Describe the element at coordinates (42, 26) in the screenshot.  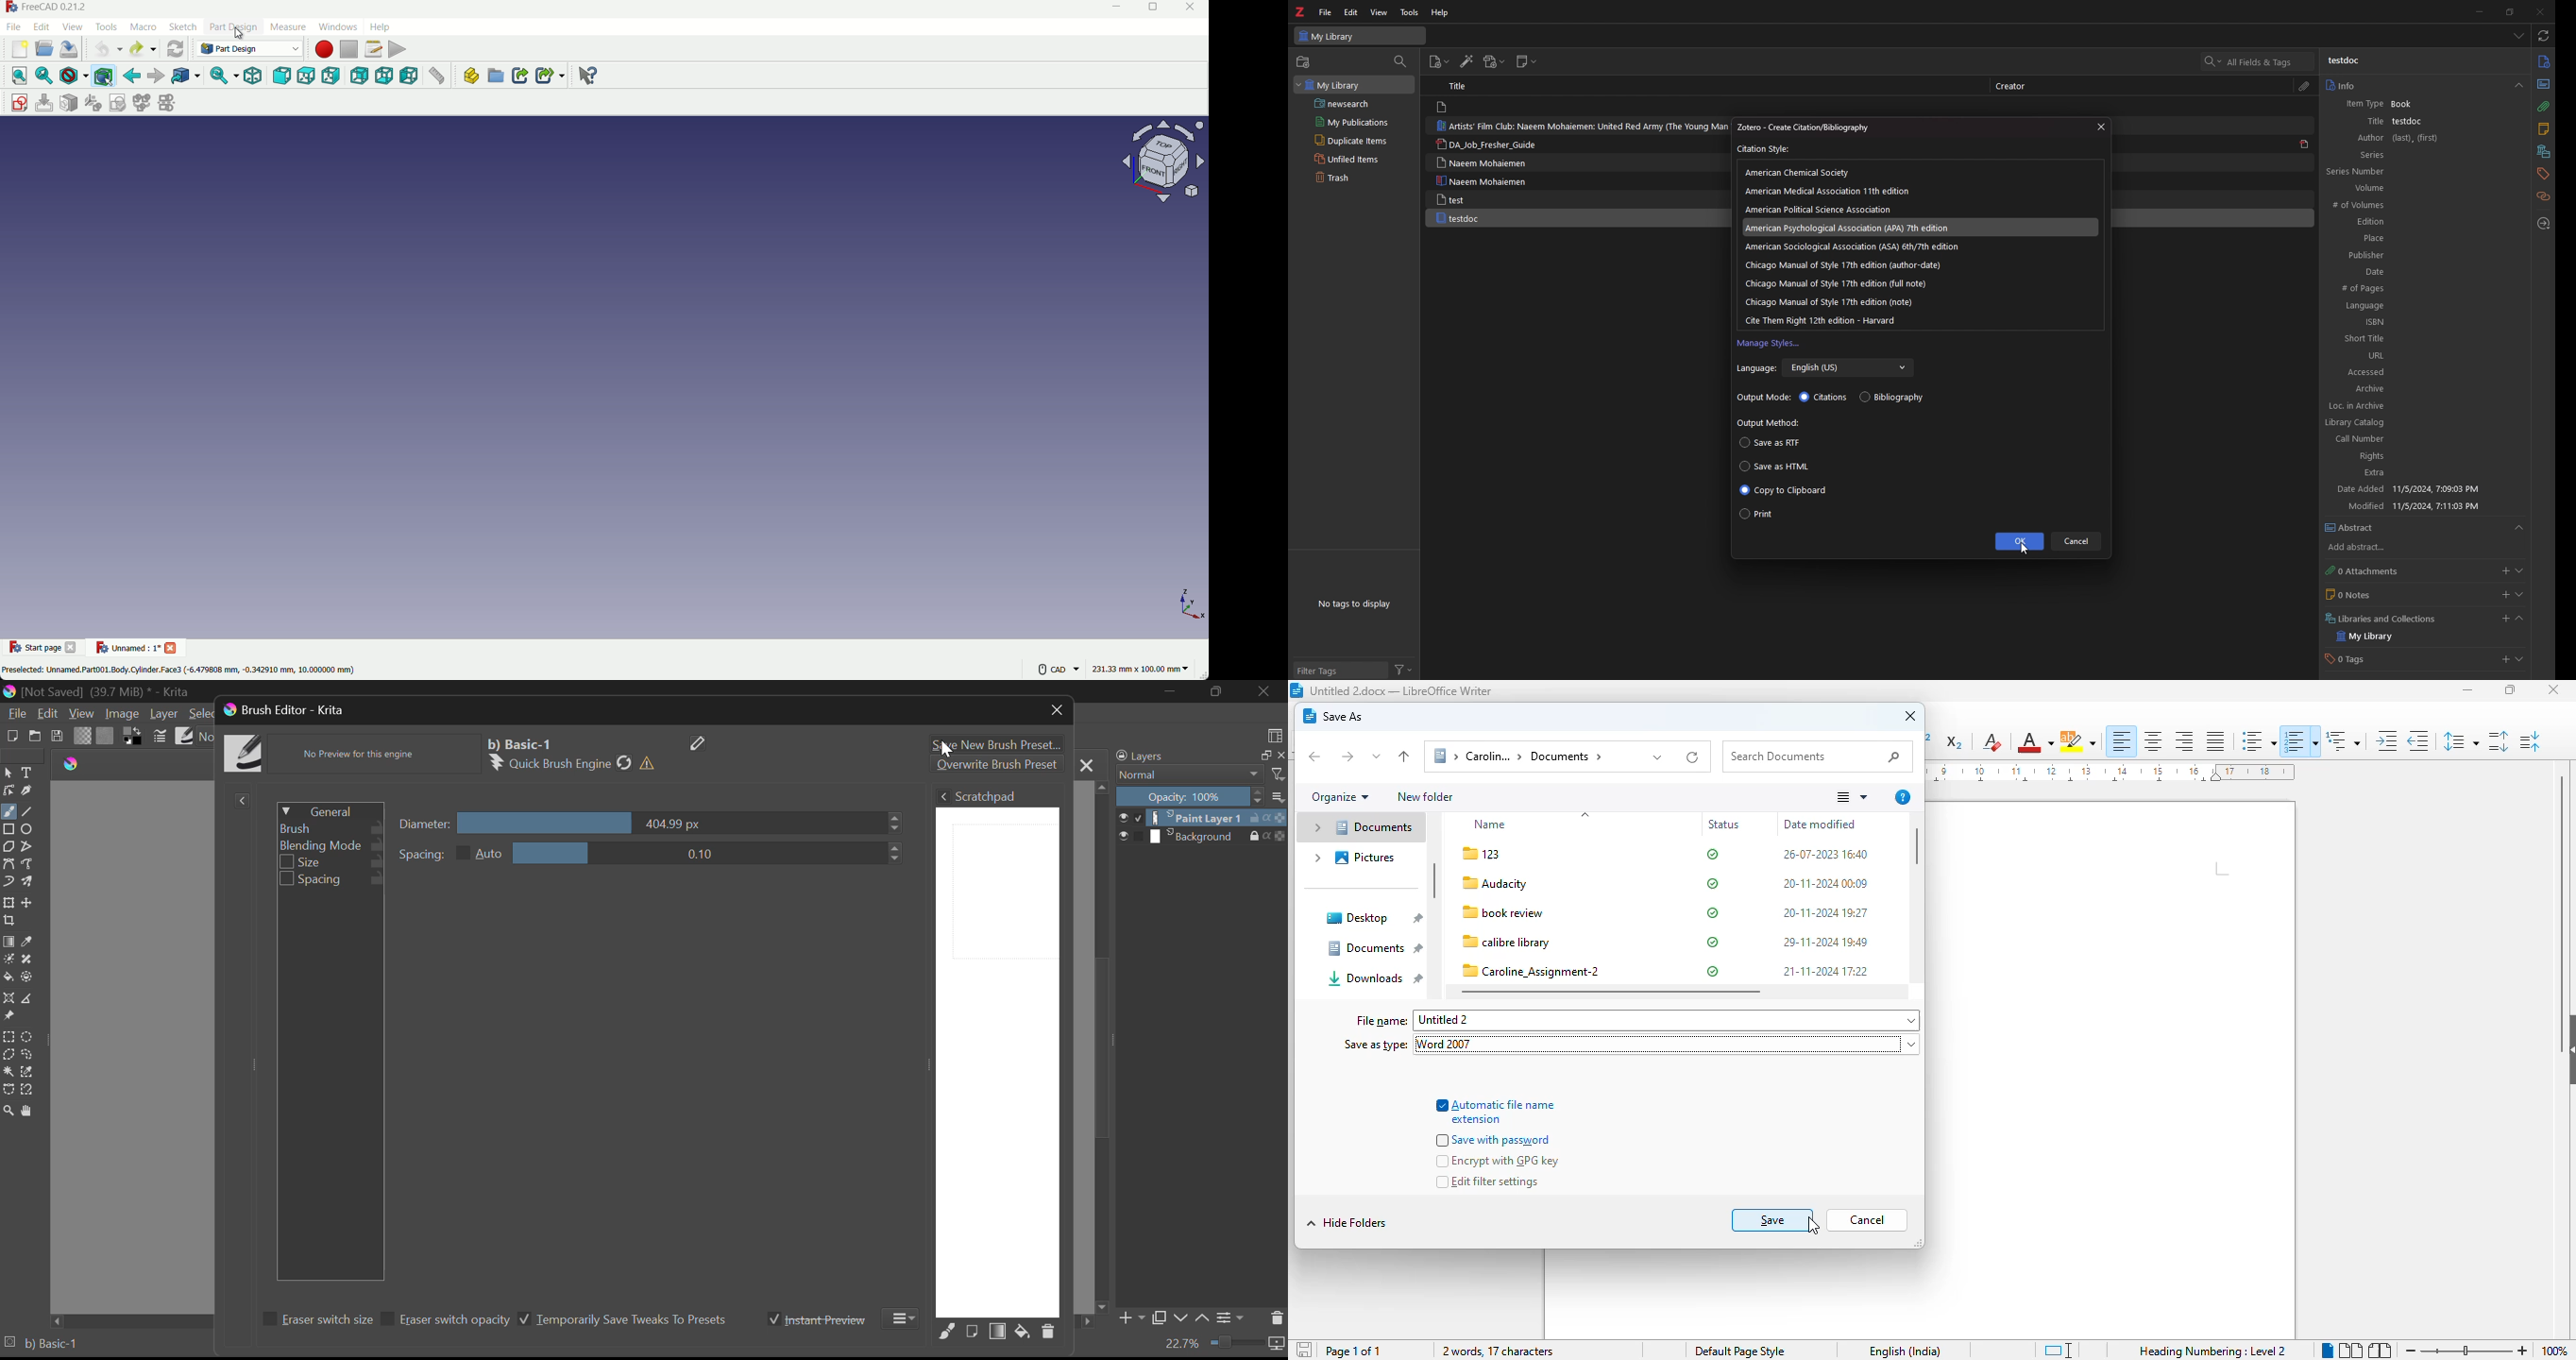
I see `edit ` at that location.